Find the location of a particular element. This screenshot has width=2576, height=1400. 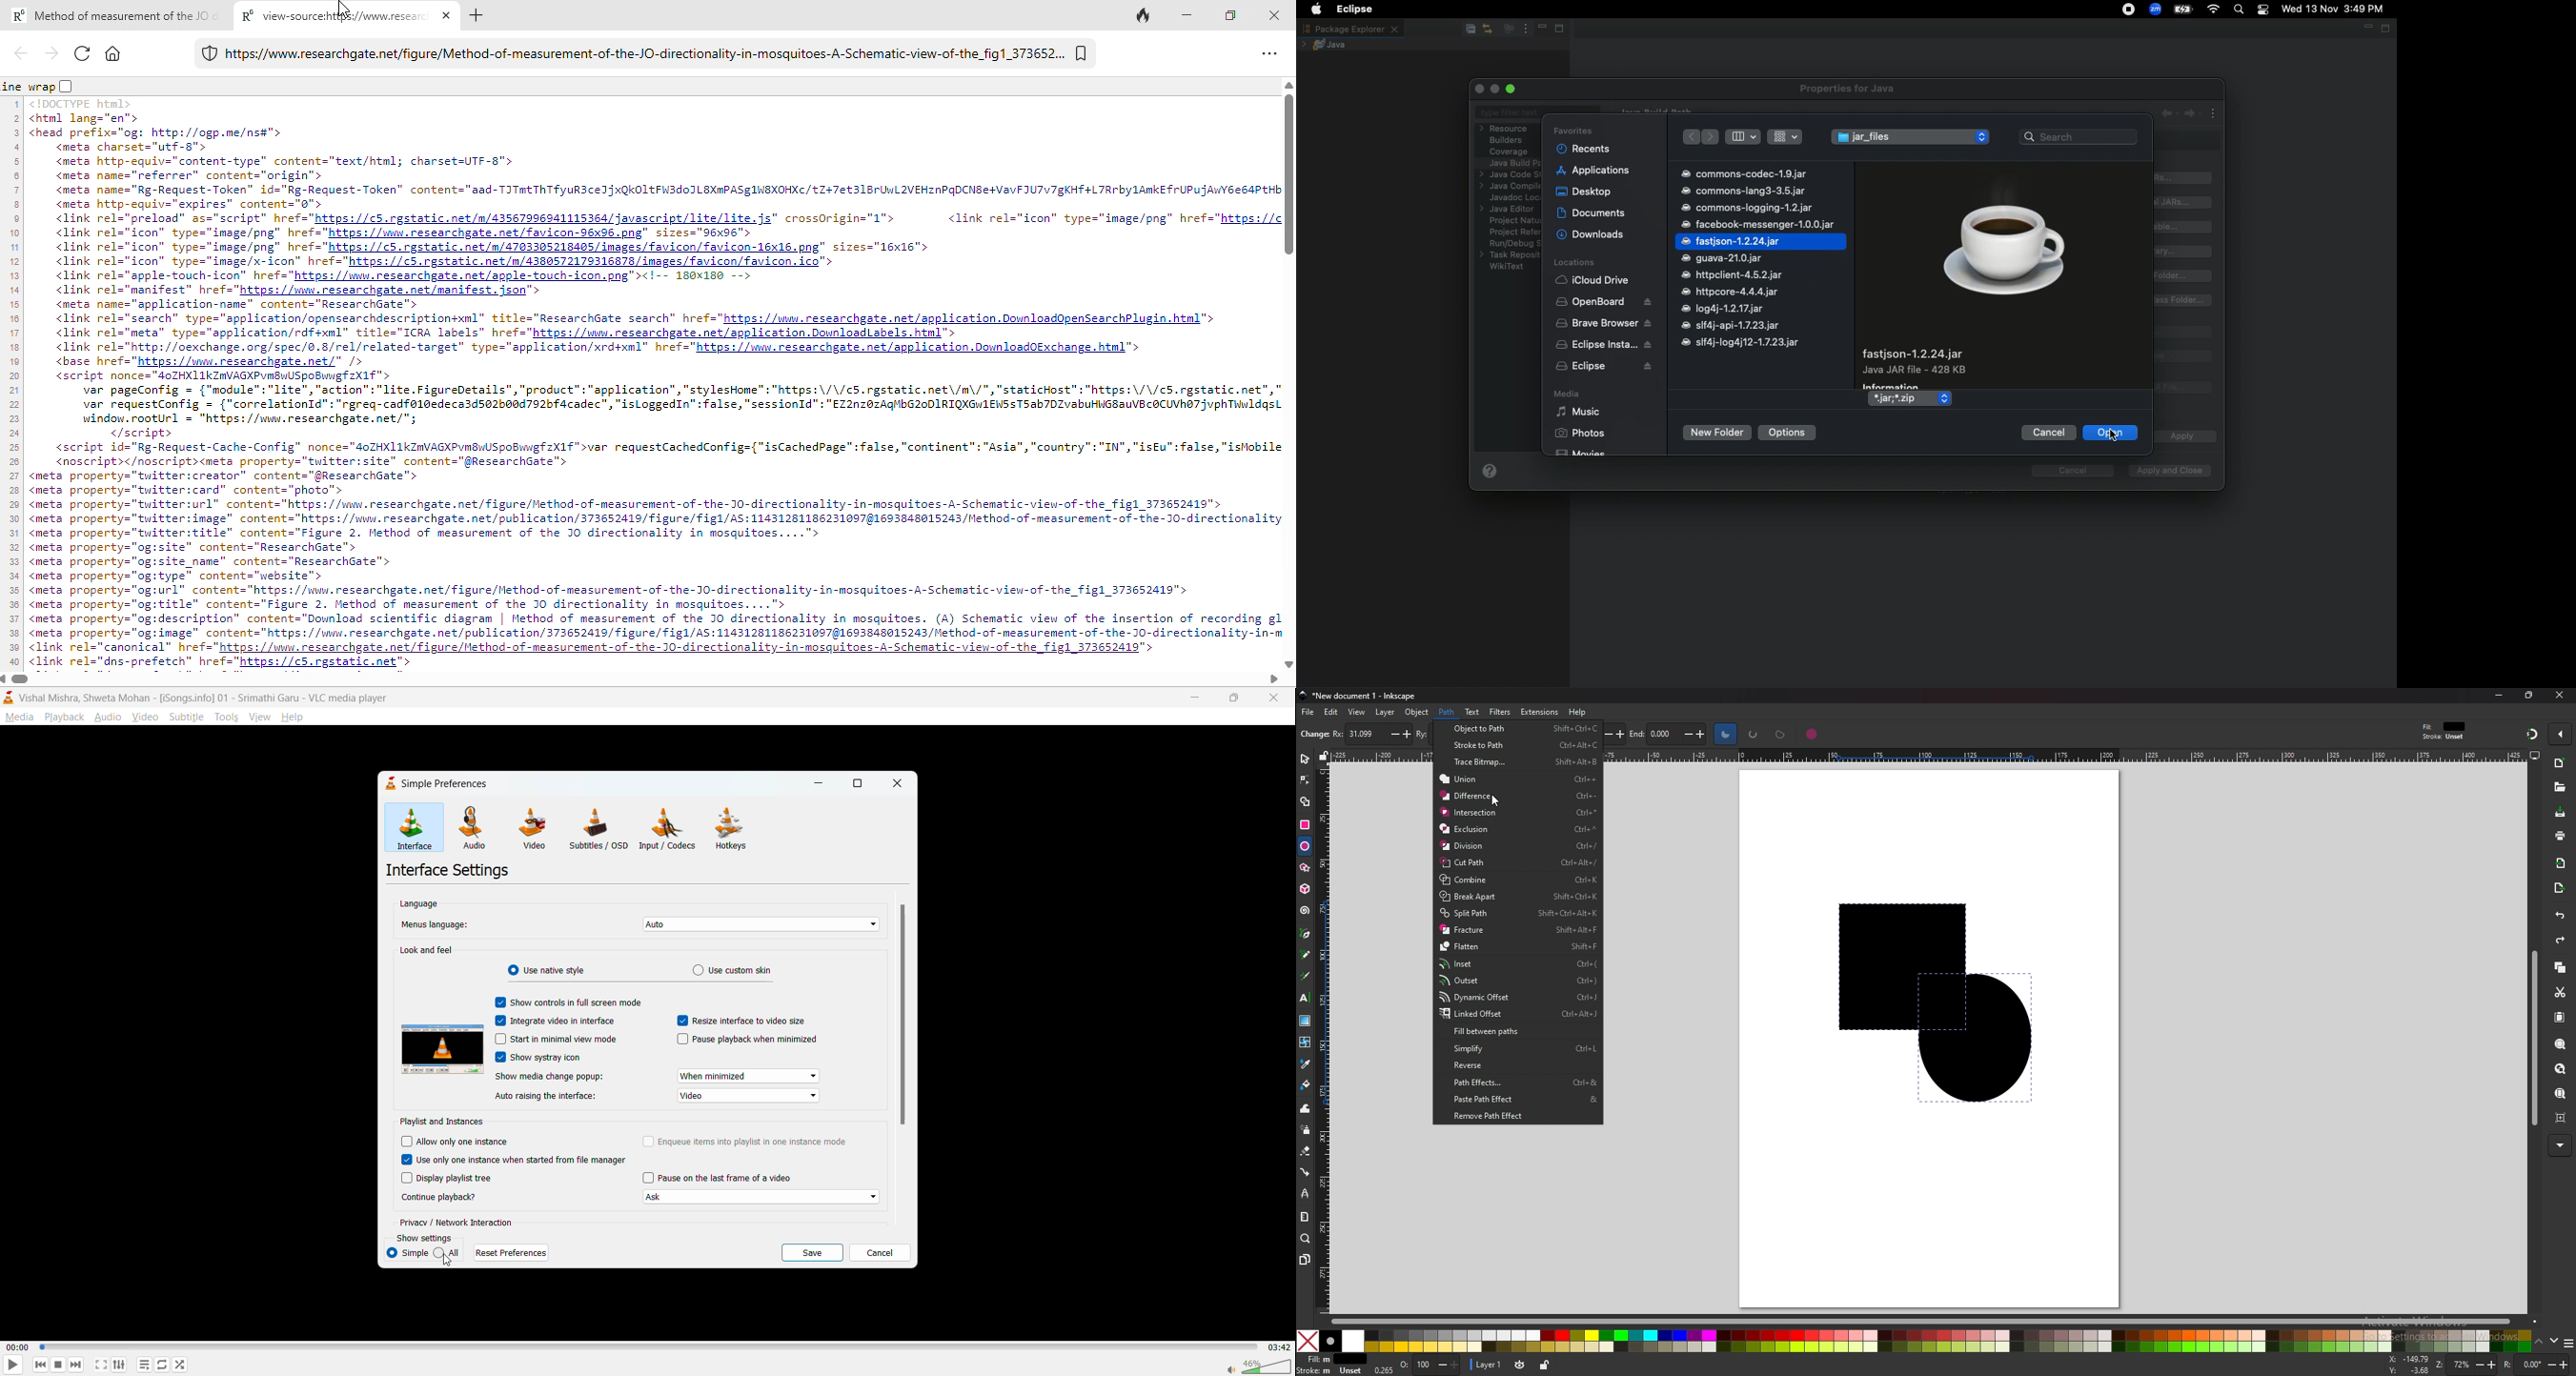

select is located at coordinates (1305, 757).